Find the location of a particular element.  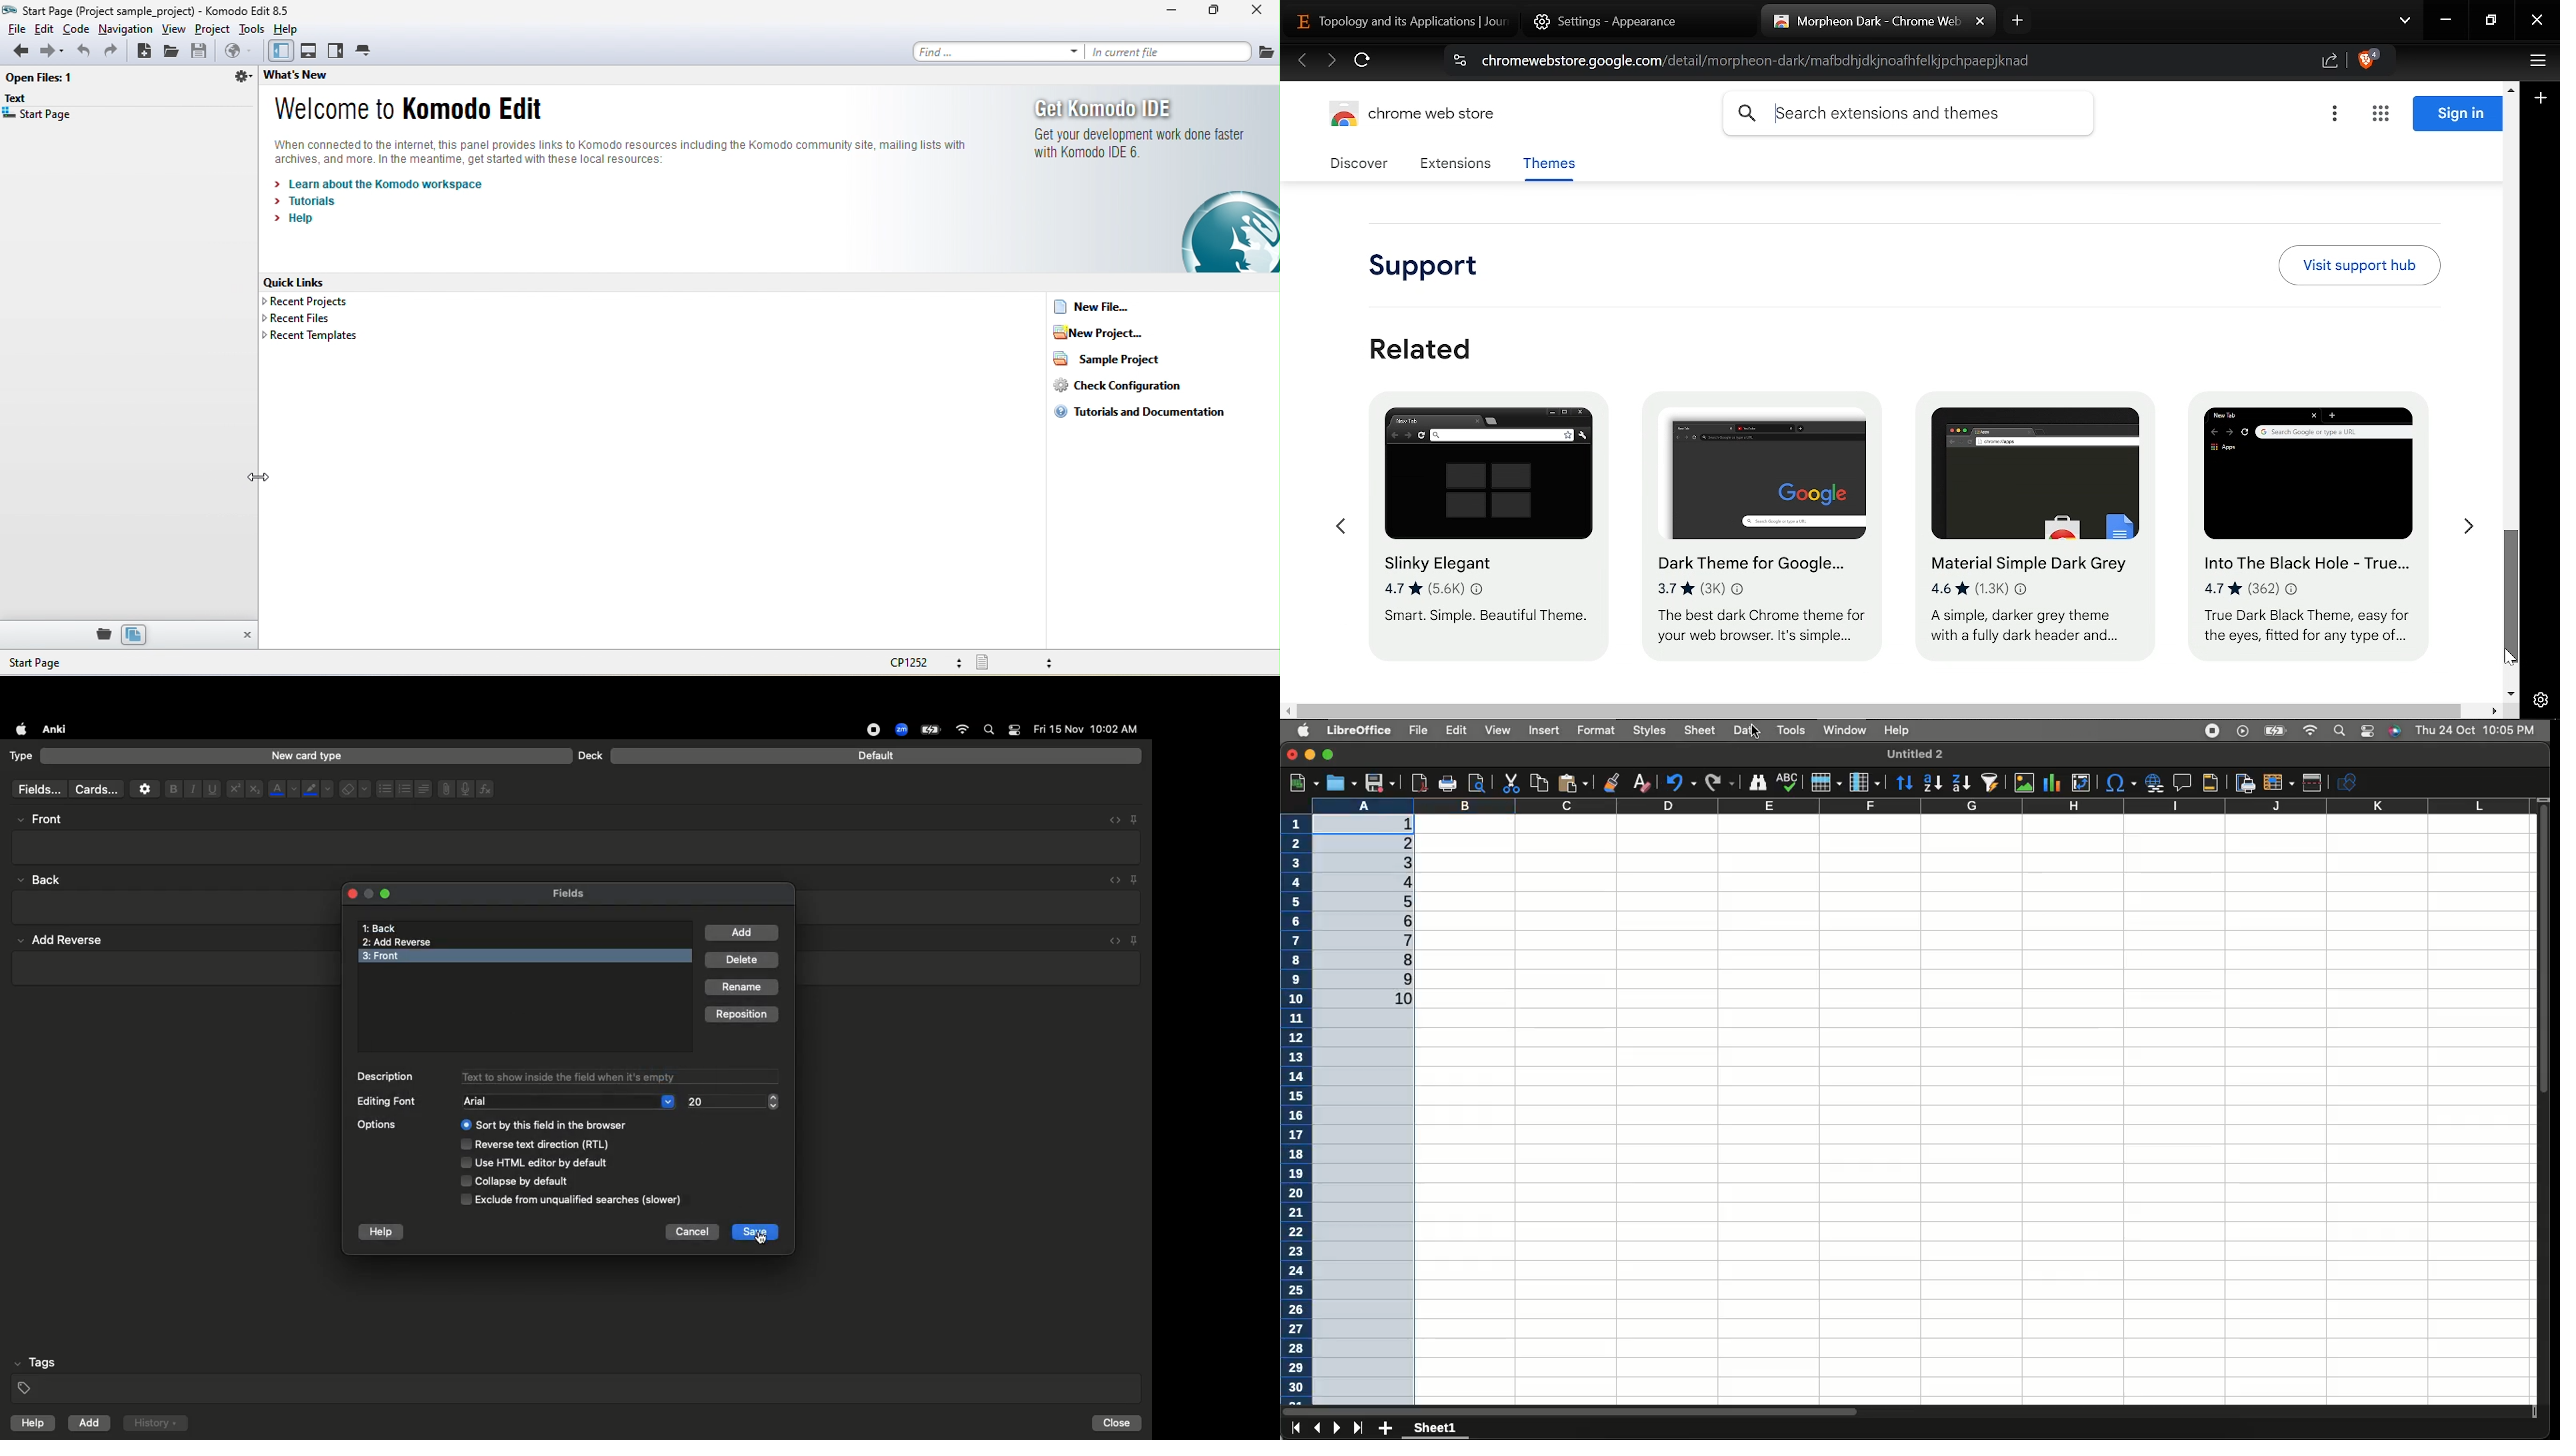

page up is located at coordinates (774, 1095).